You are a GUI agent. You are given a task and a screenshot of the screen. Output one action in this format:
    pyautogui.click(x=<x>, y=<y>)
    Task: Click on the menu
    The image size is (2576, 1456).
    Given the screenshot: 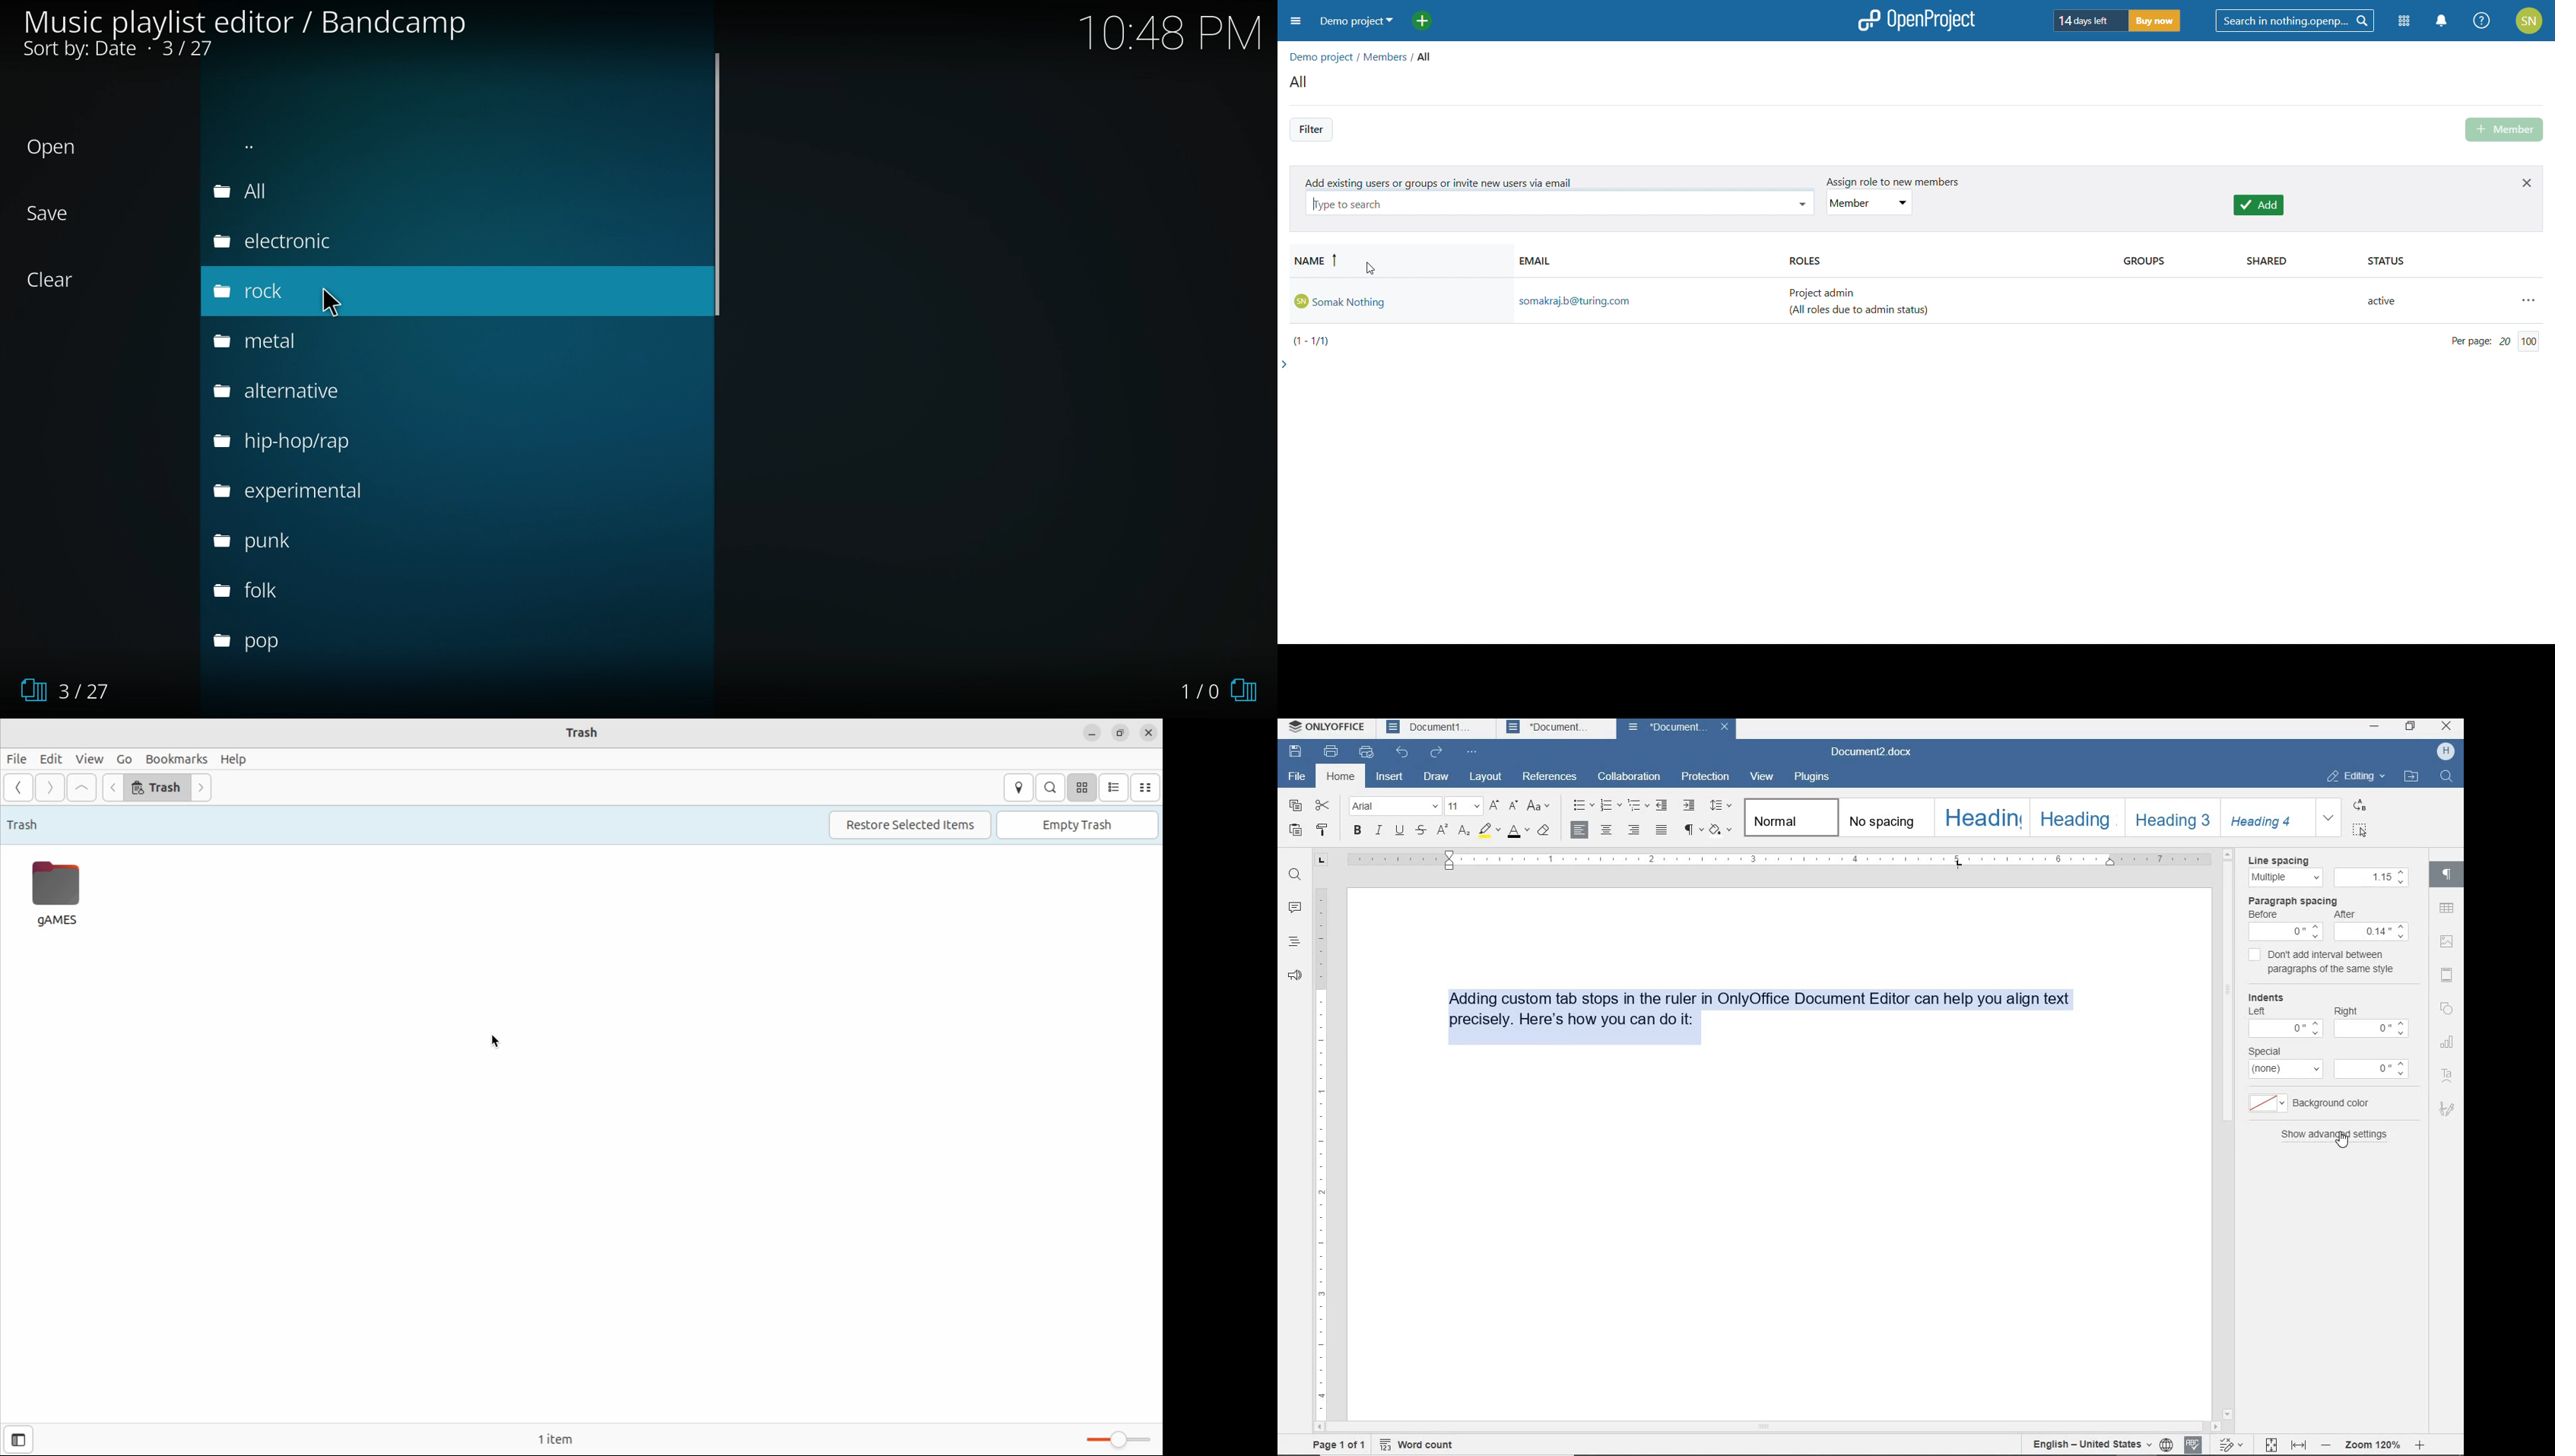 What is the action you would take?
    pyautogui.click(x=2370, y=1030)
    